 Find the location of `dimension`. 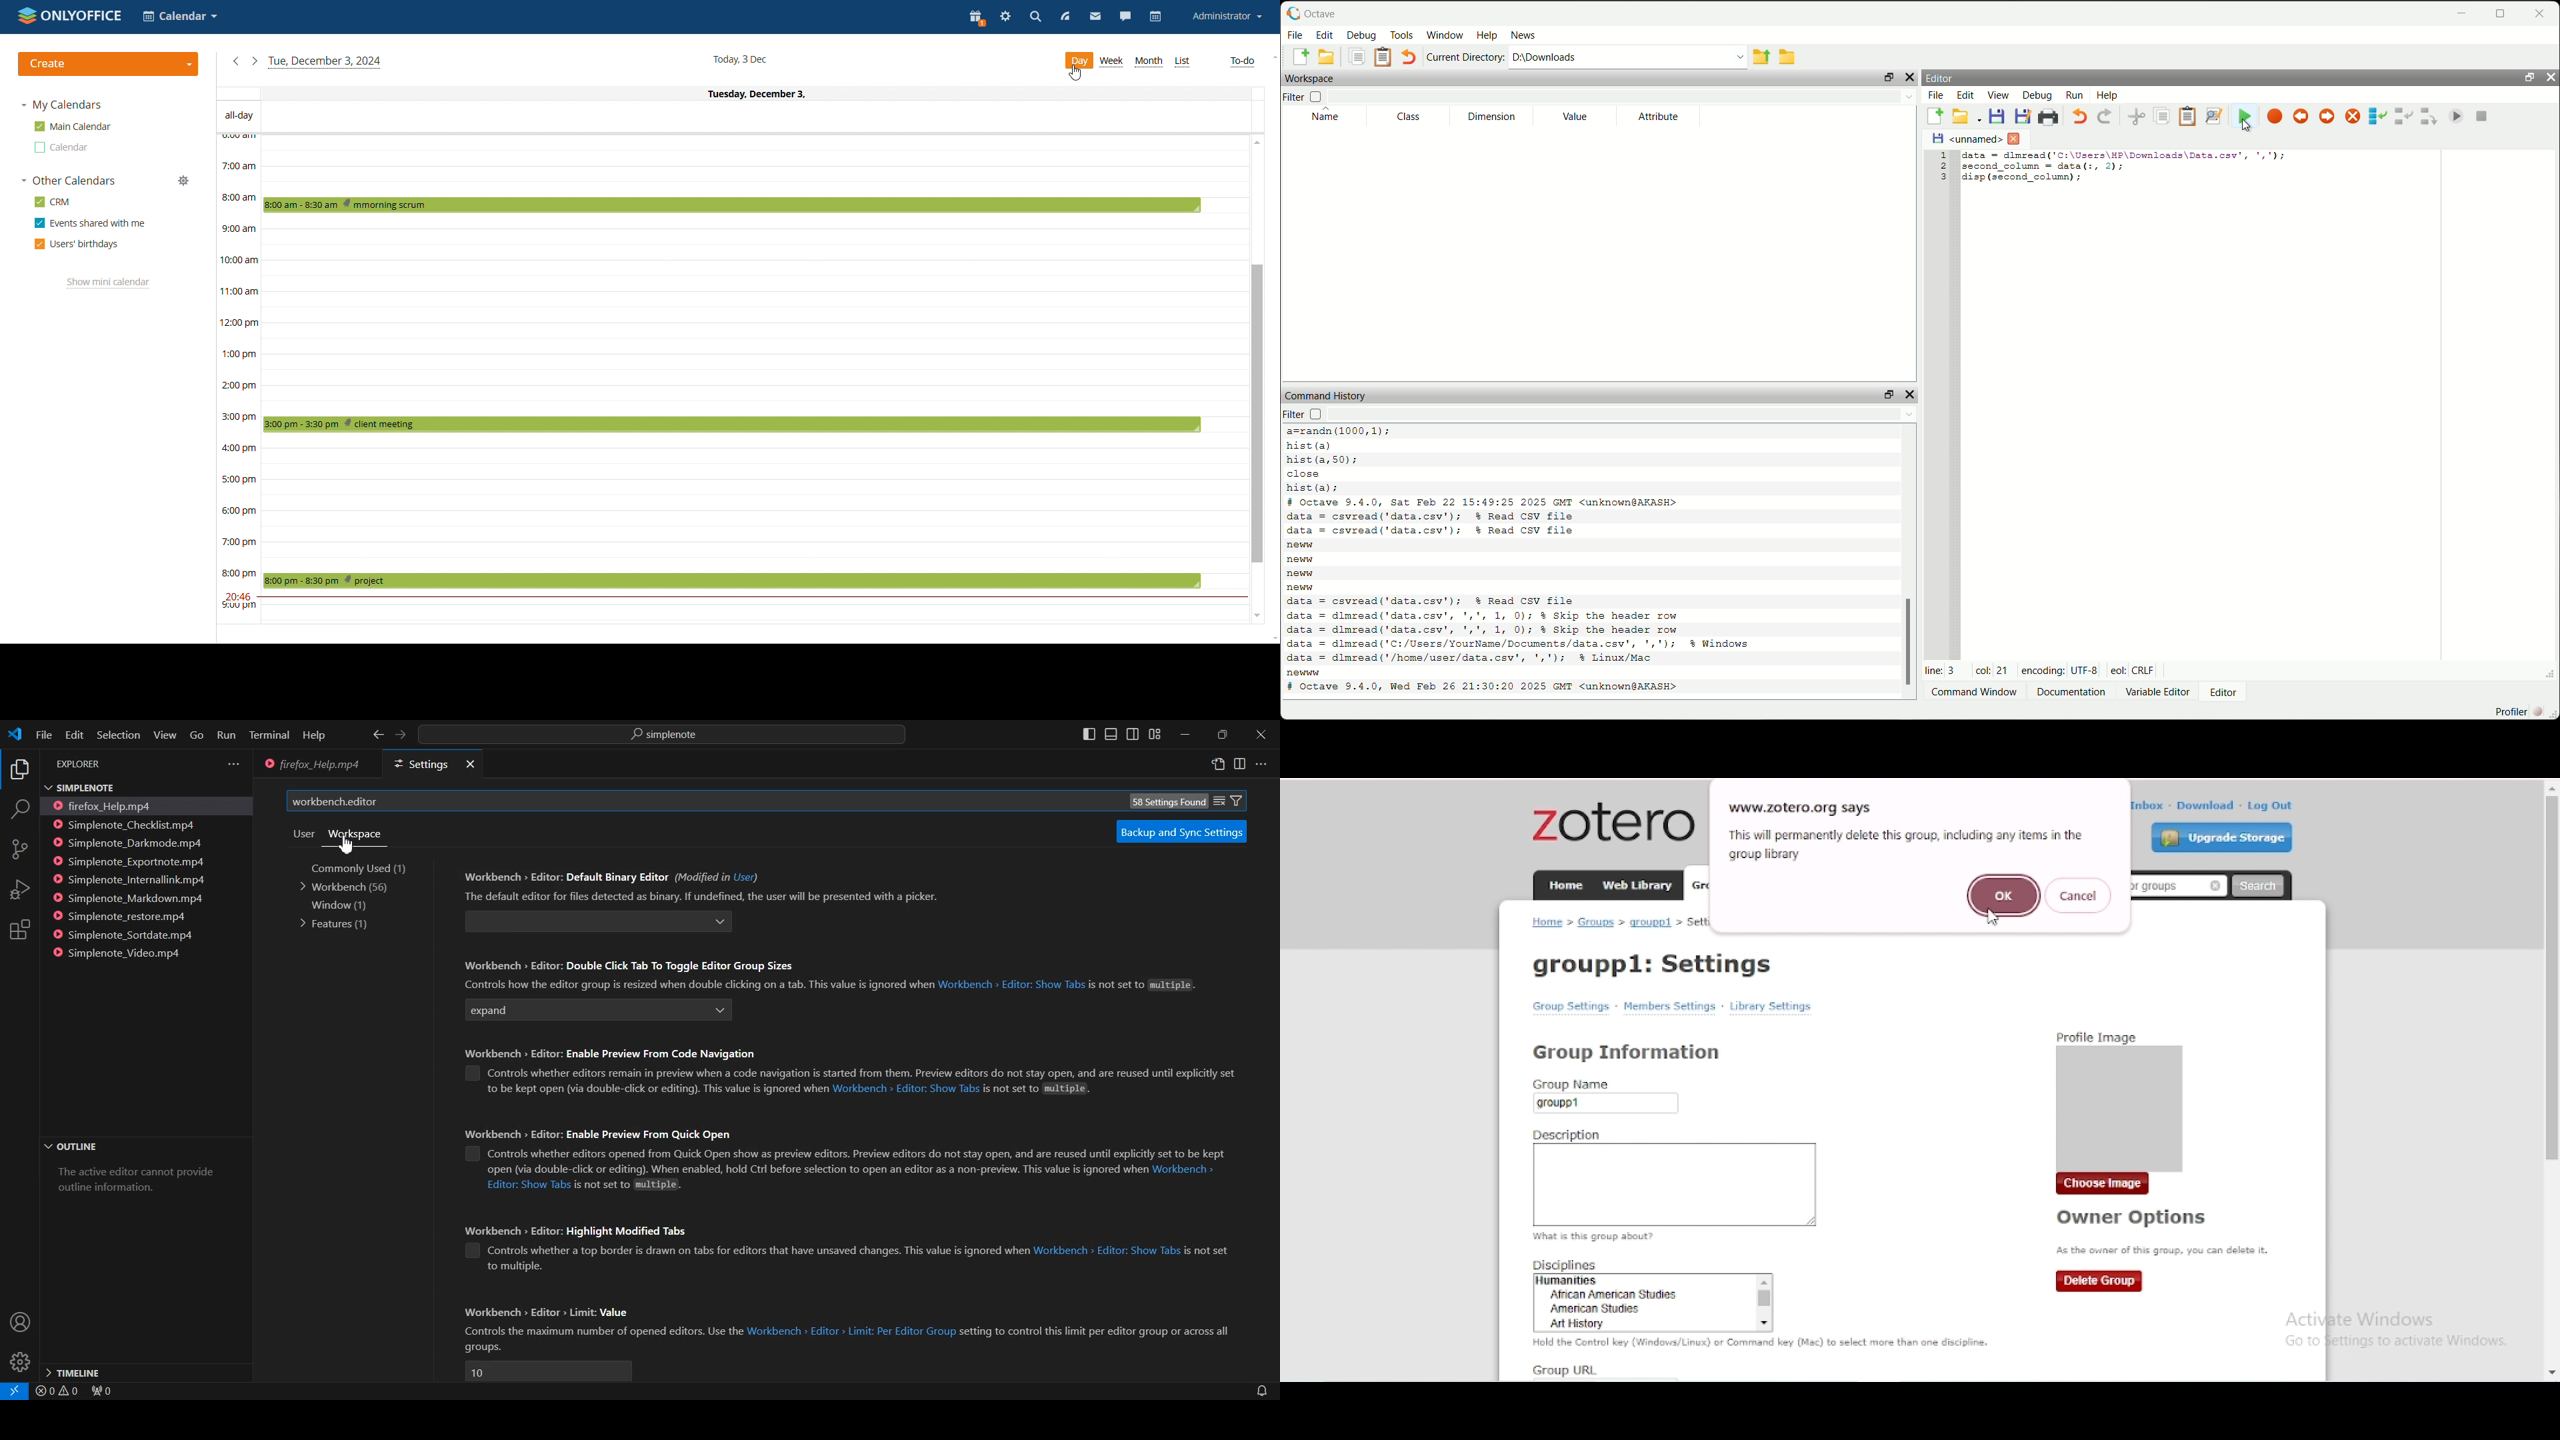

dimension is located at coordinates (1488, 117).